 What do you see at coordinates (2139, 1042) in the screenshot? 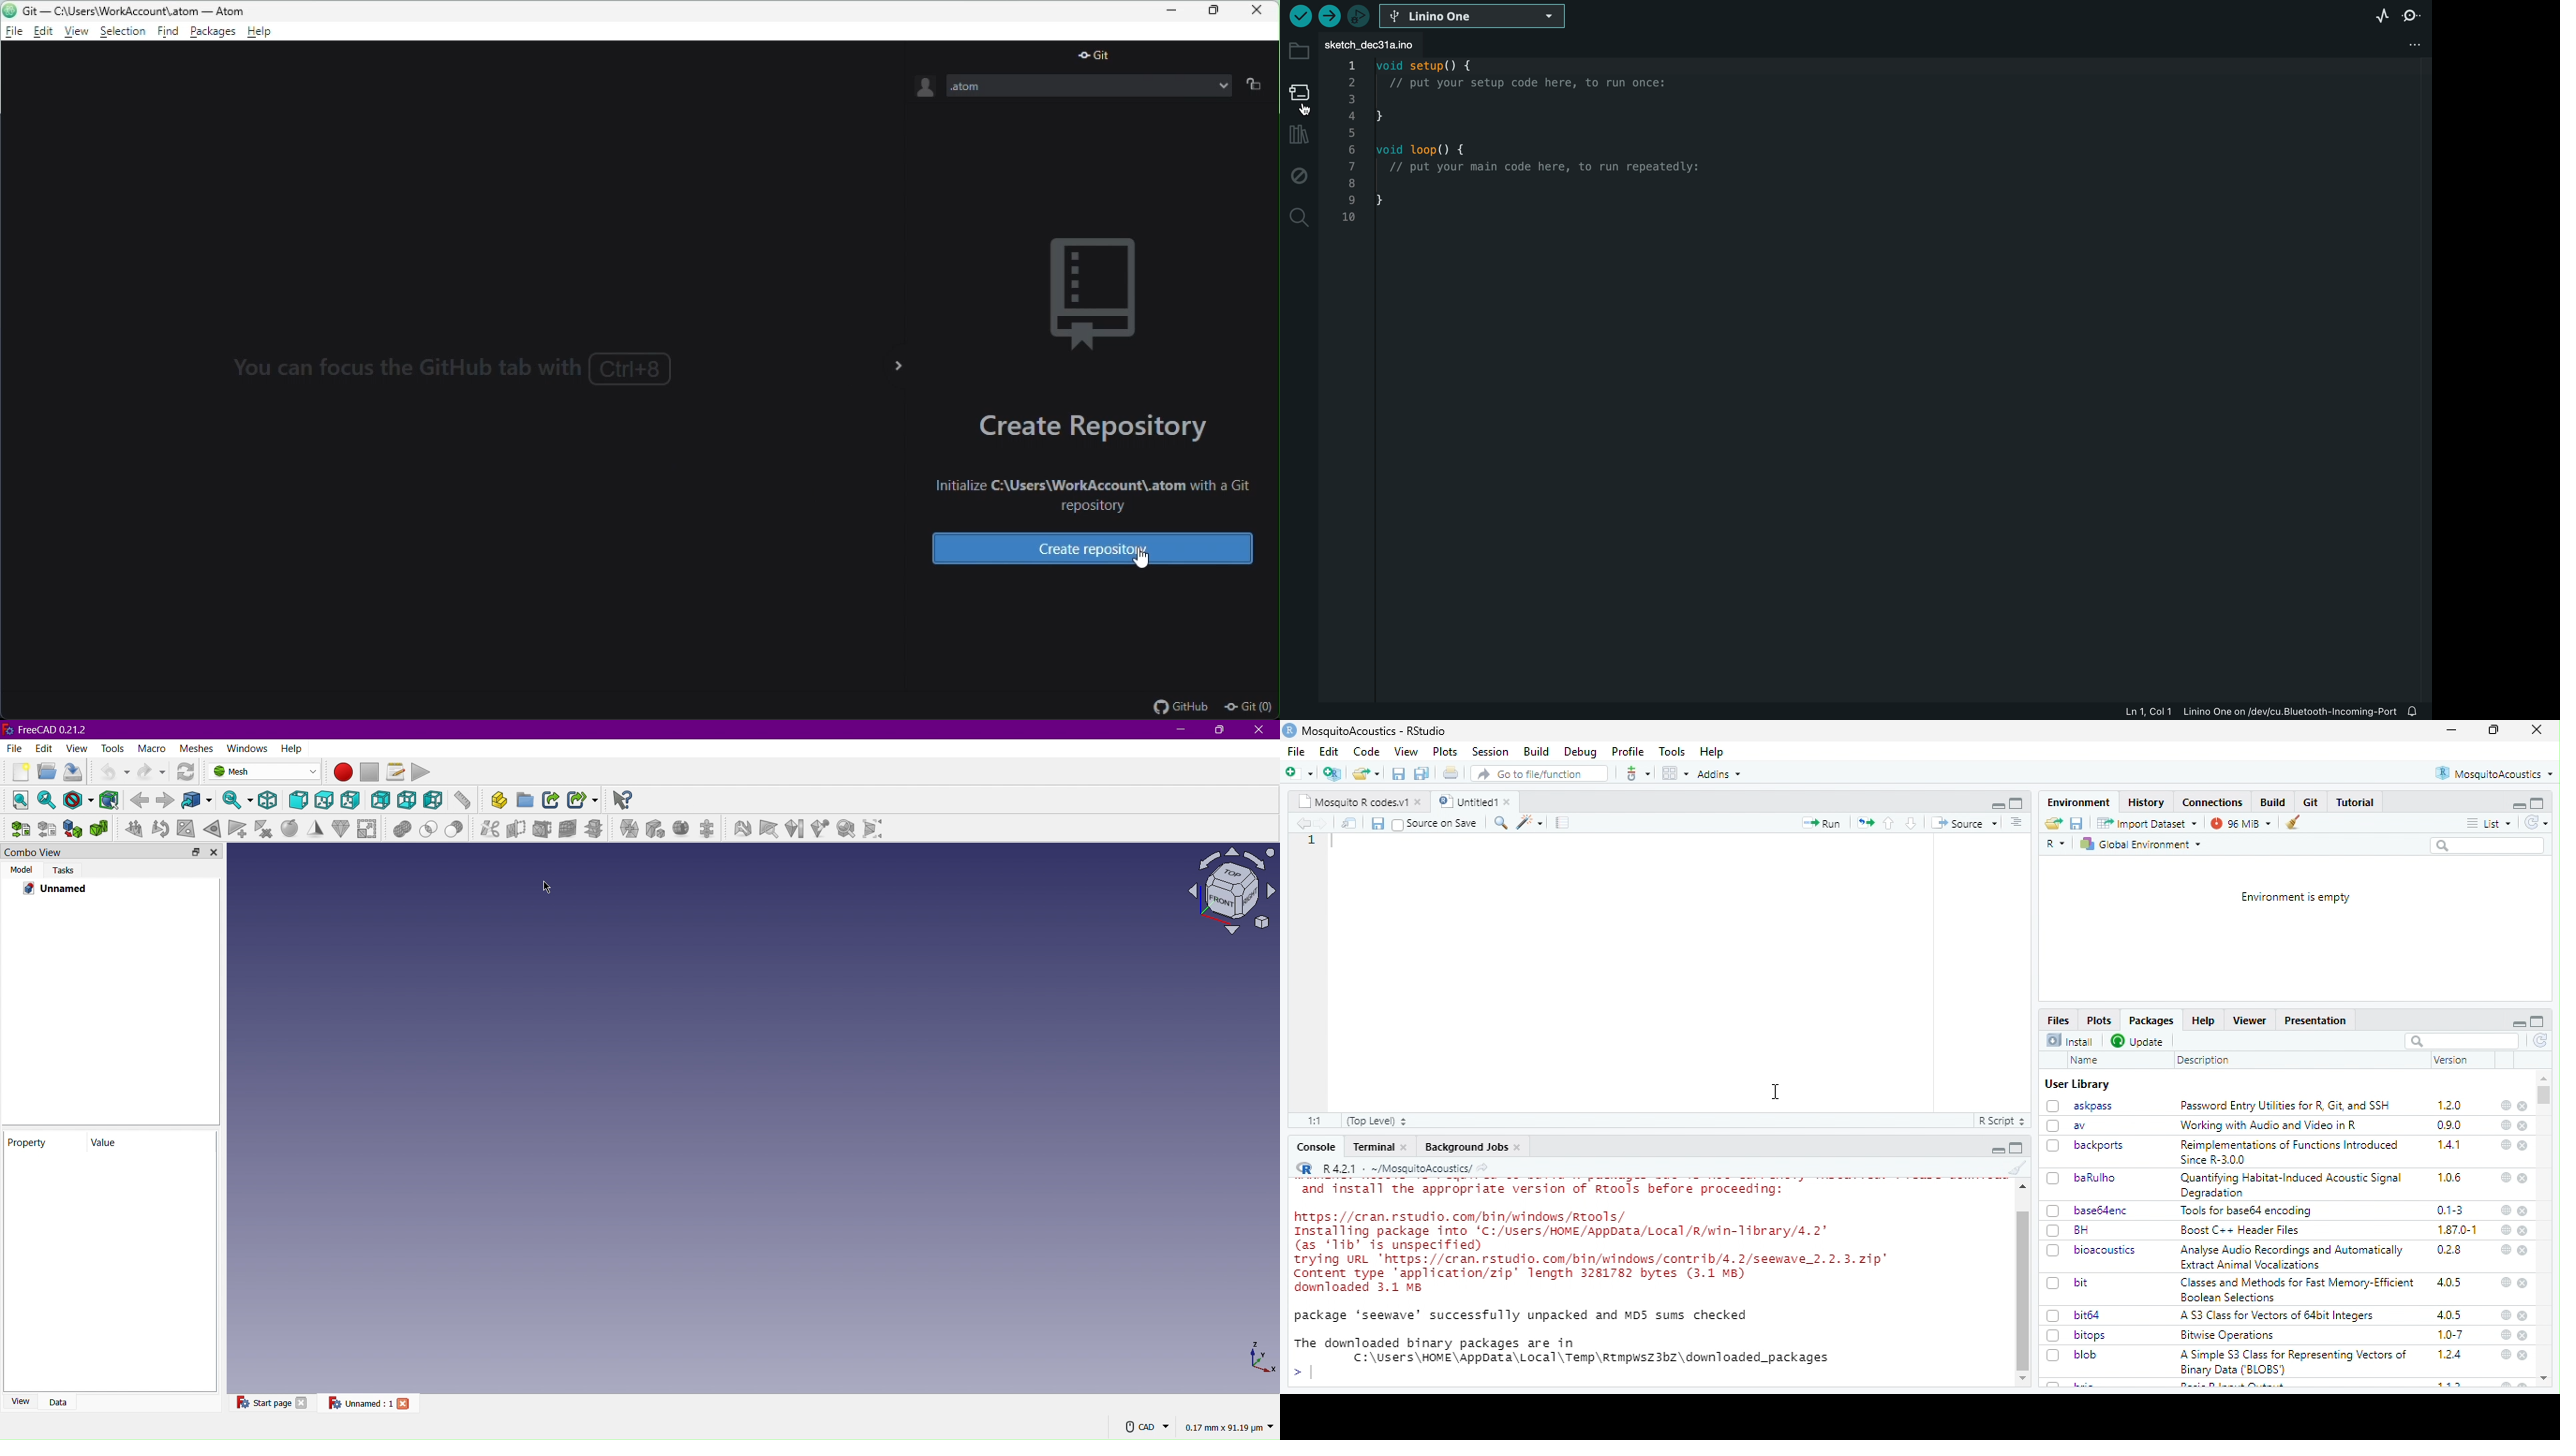
I see `update` at bounding box center [2139, 1042].